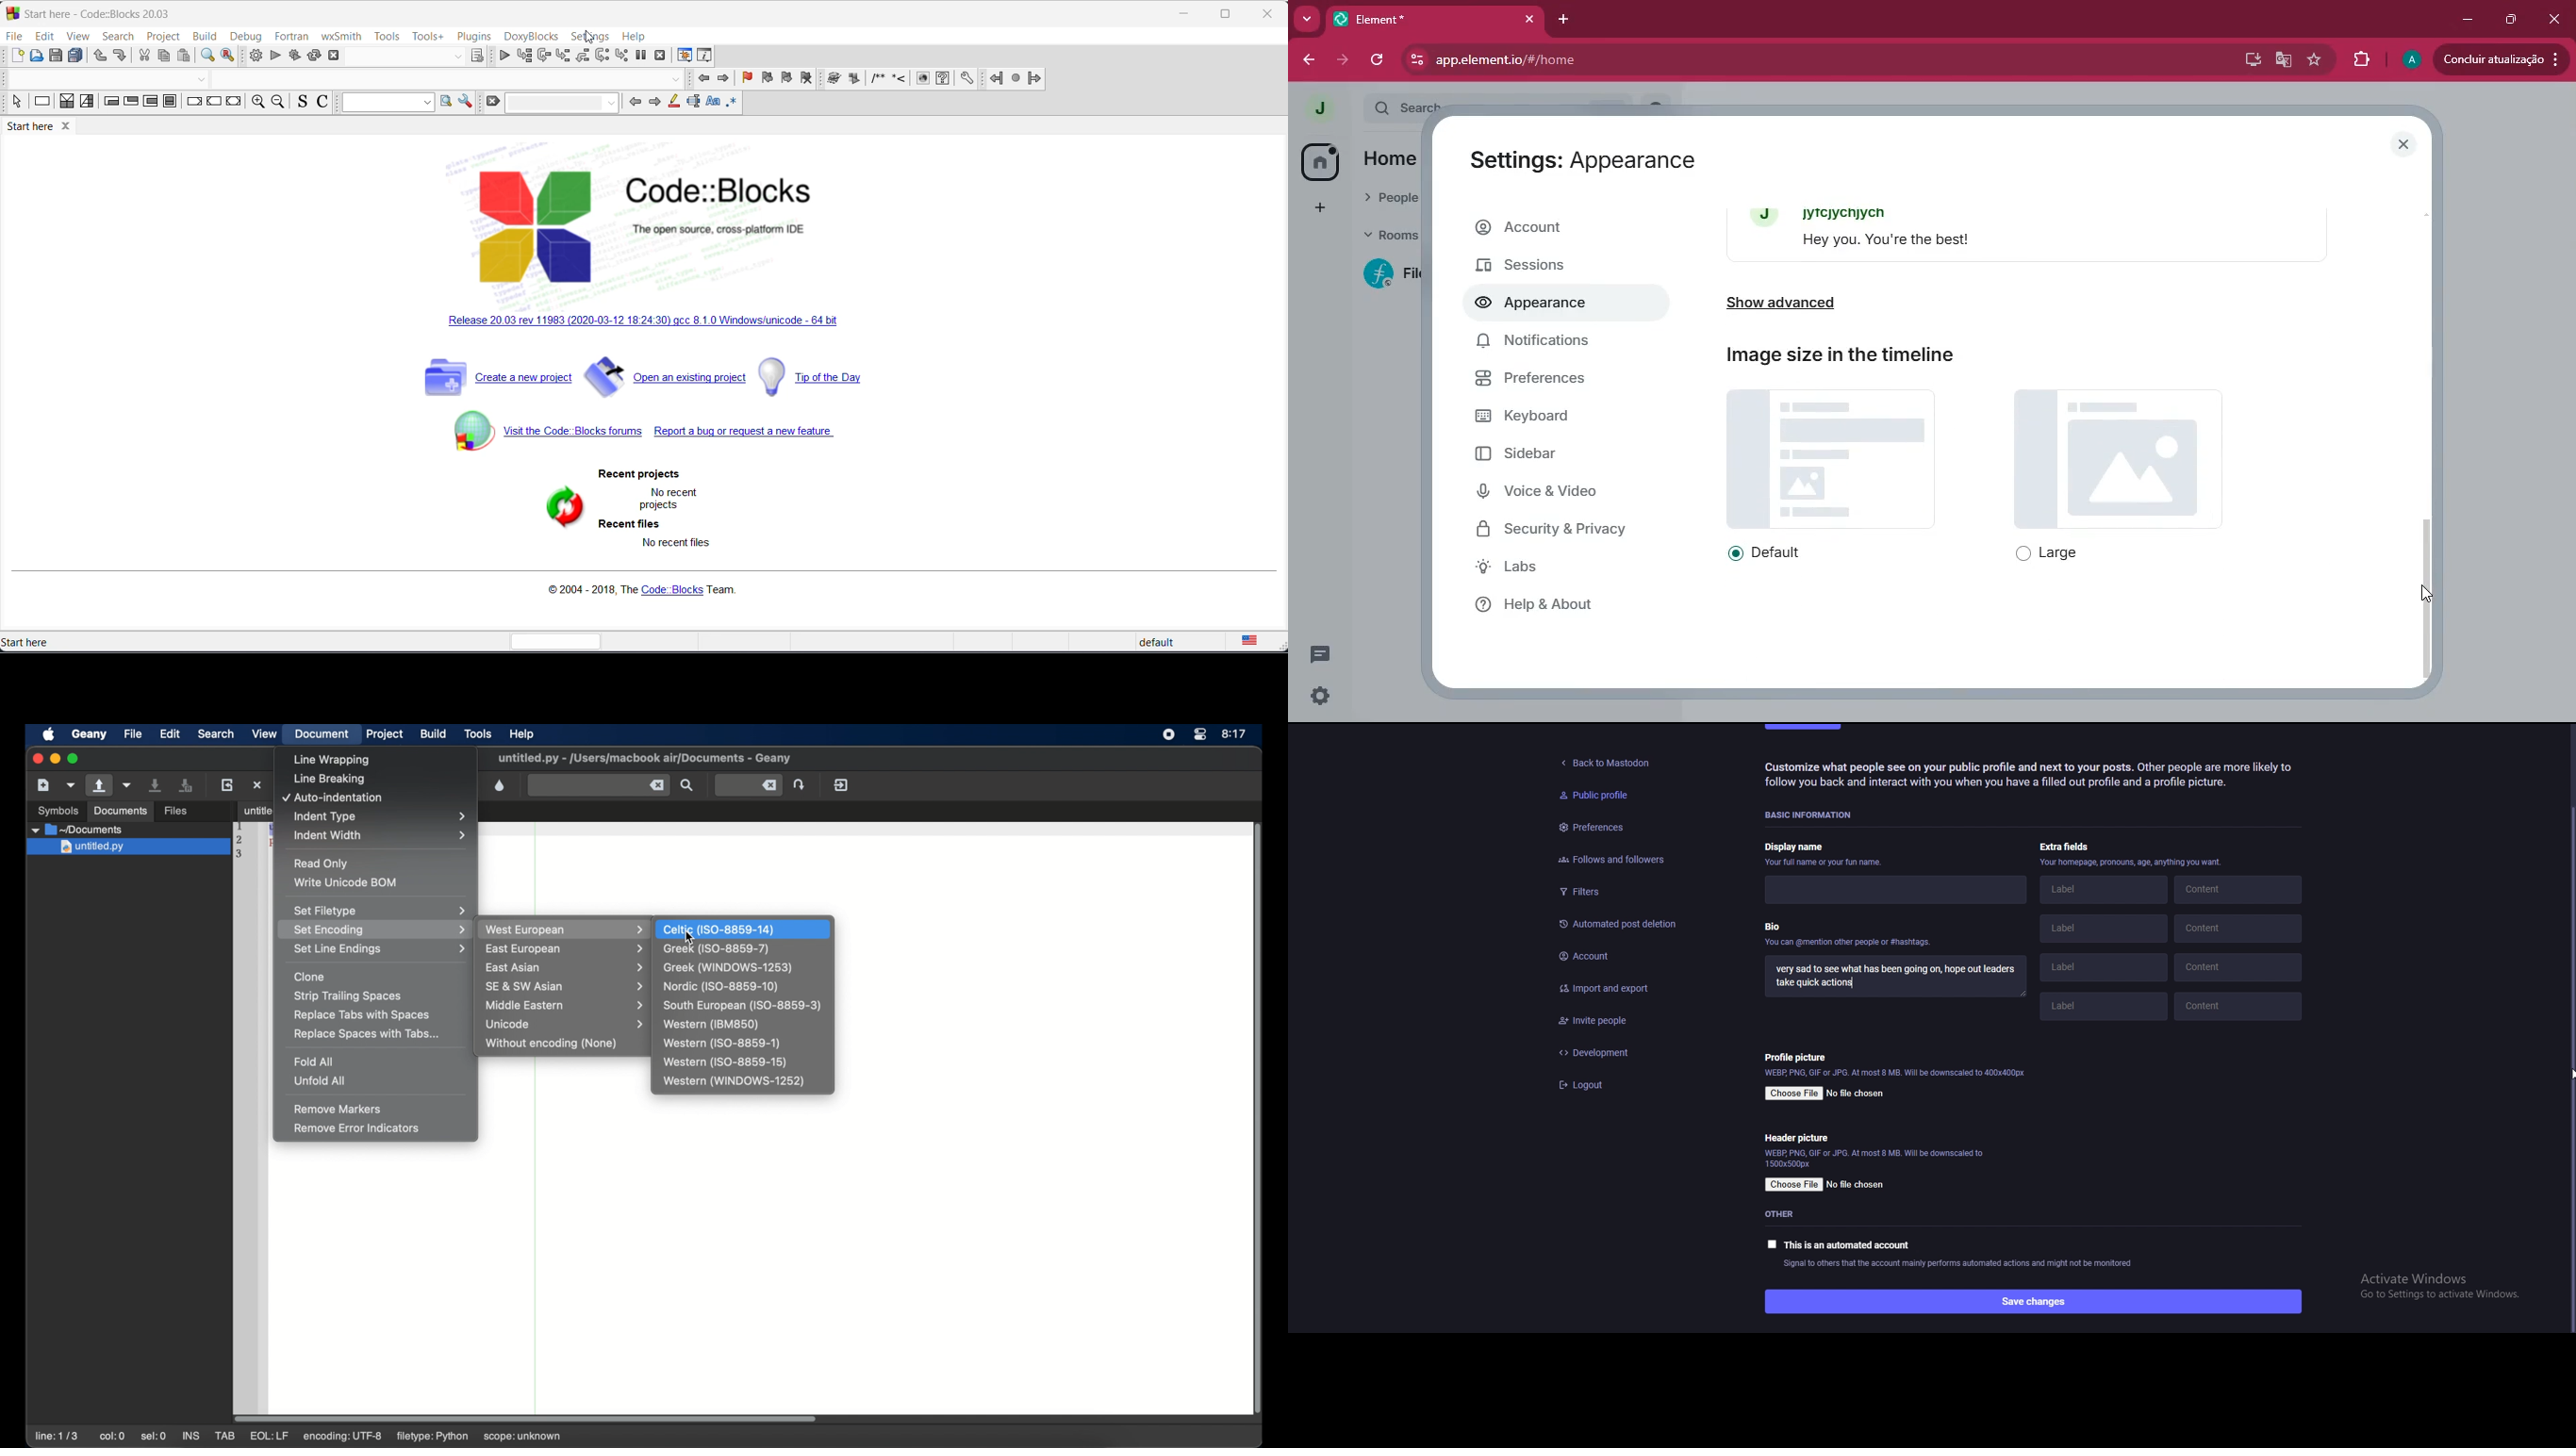  Describe the element at coordinates (2424, 591) in the screenshot. I see `Cursor` at that location.